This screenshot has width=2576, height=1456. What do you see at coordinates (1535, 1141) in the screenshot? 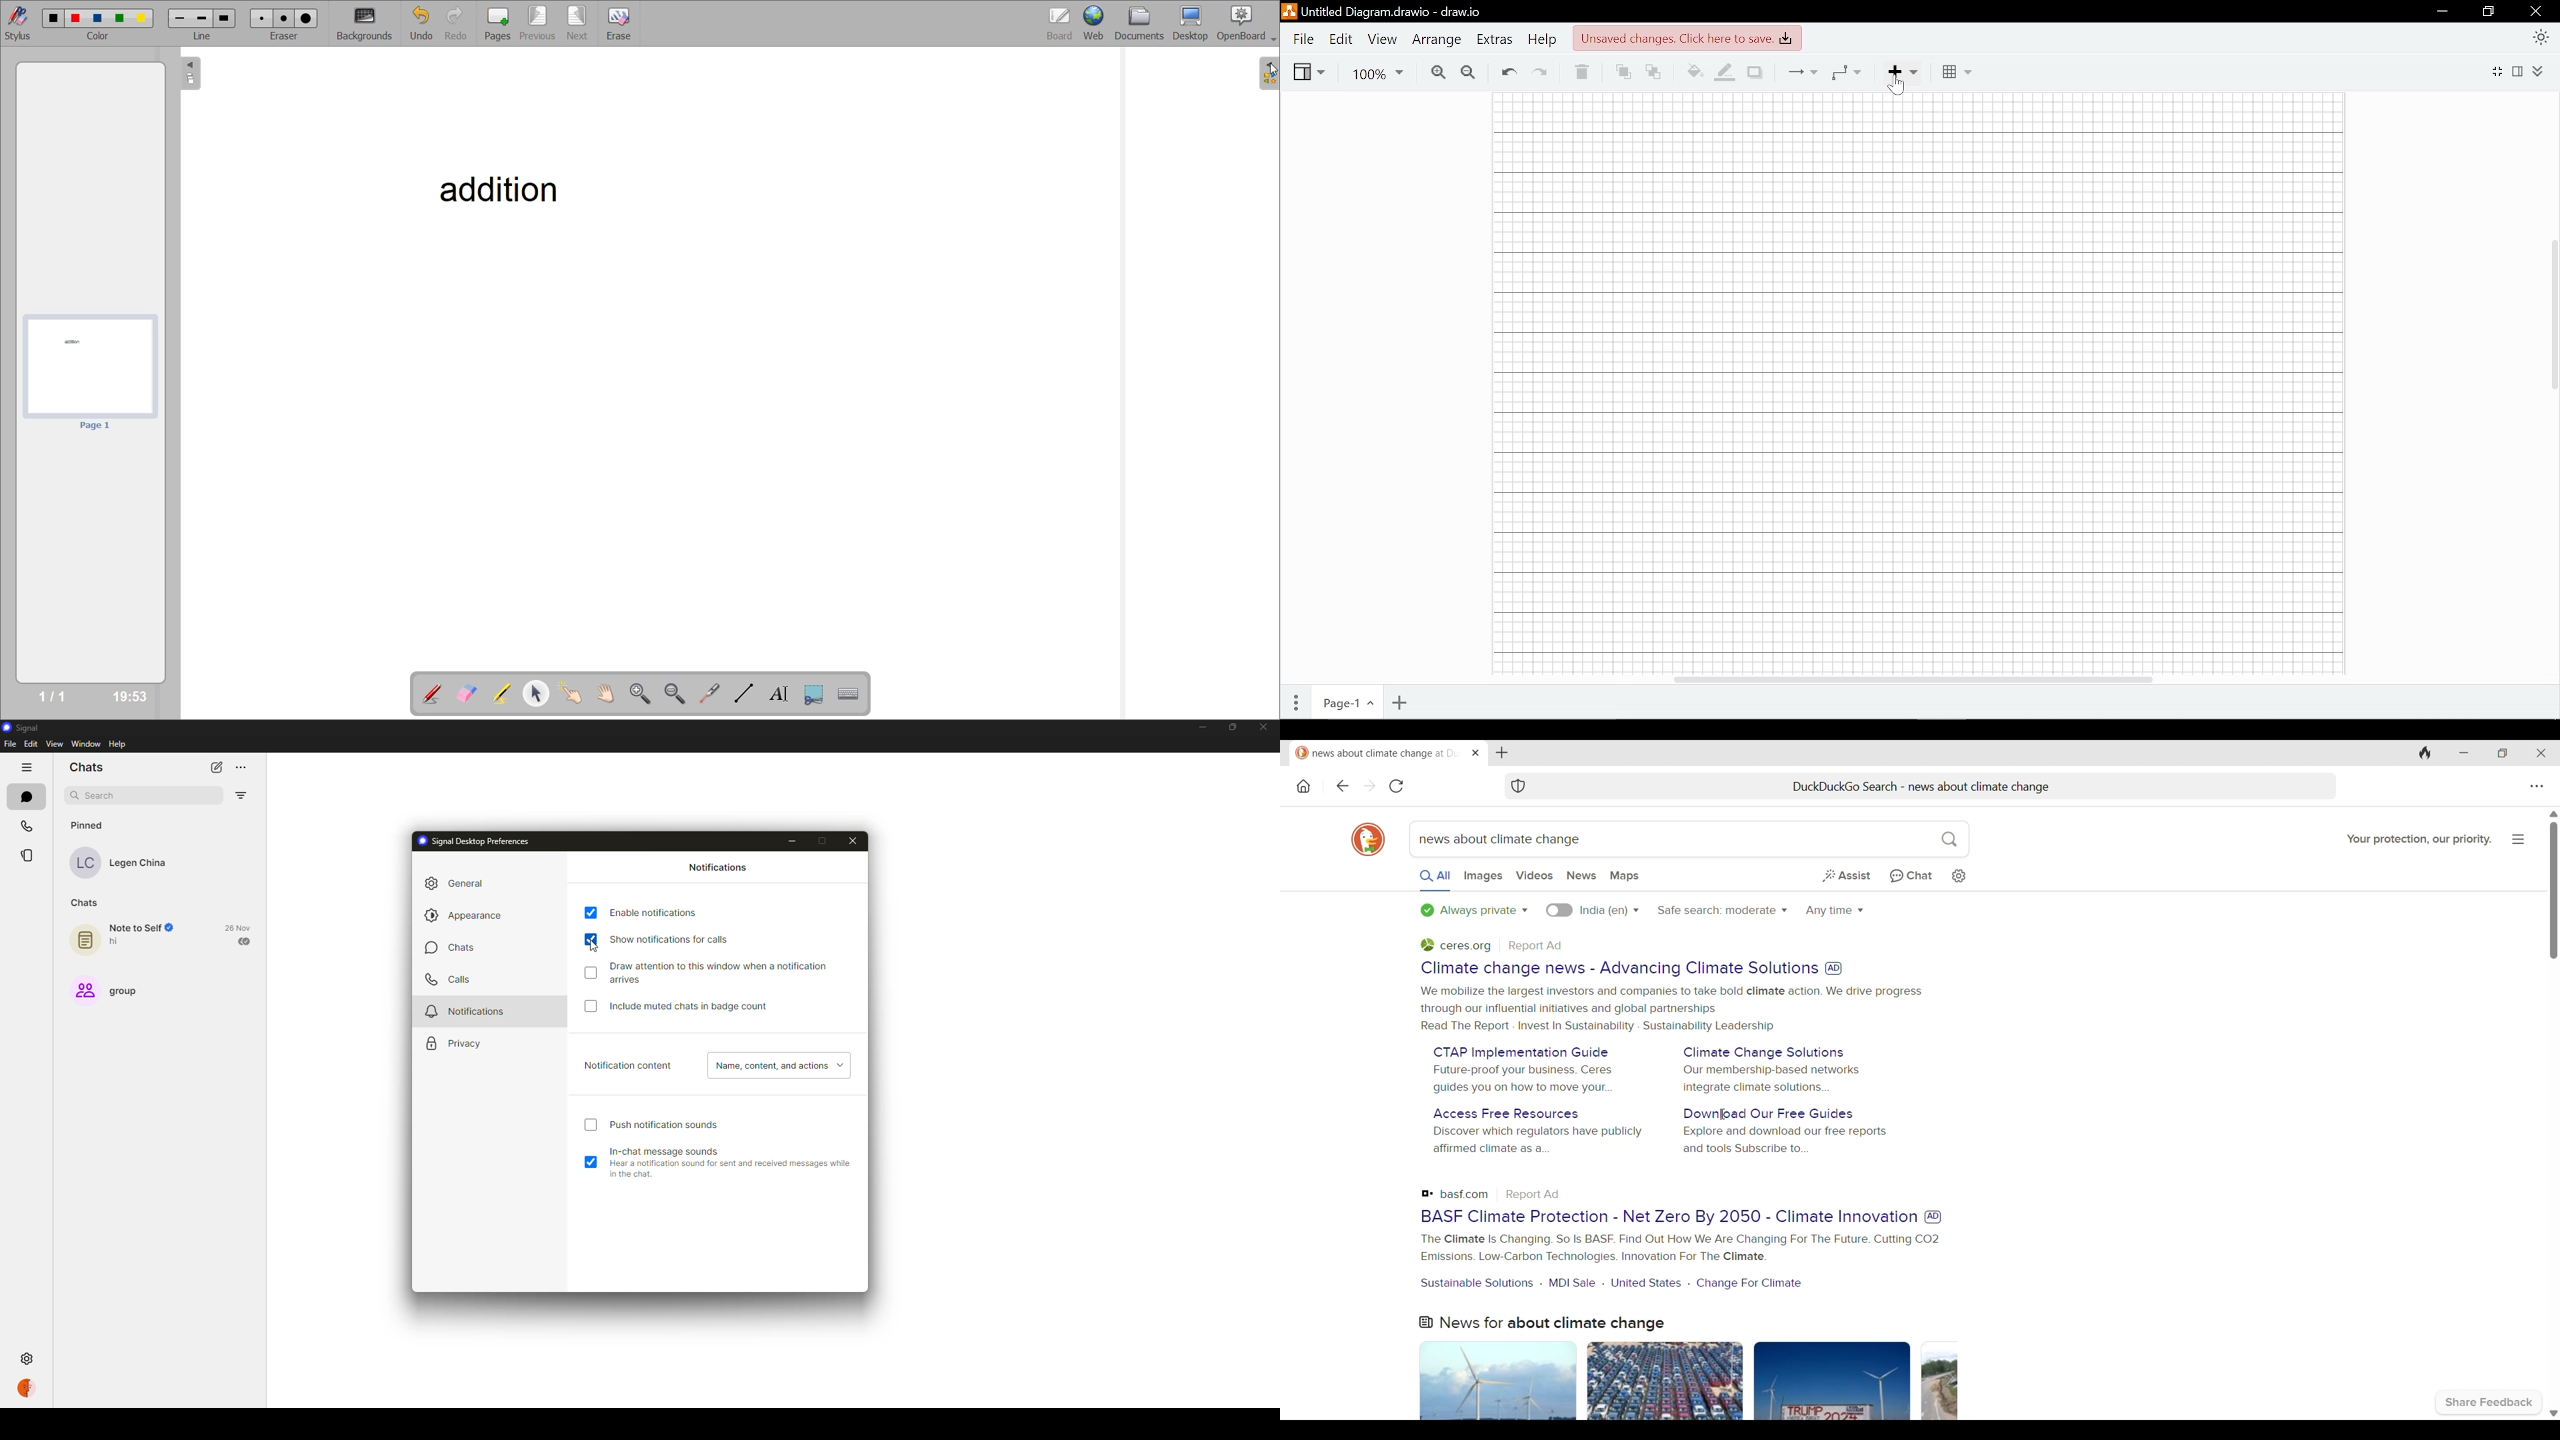
I see `Discover which regulators are publicly affirmed climate as a ` at bounding box center [1535, 1141].